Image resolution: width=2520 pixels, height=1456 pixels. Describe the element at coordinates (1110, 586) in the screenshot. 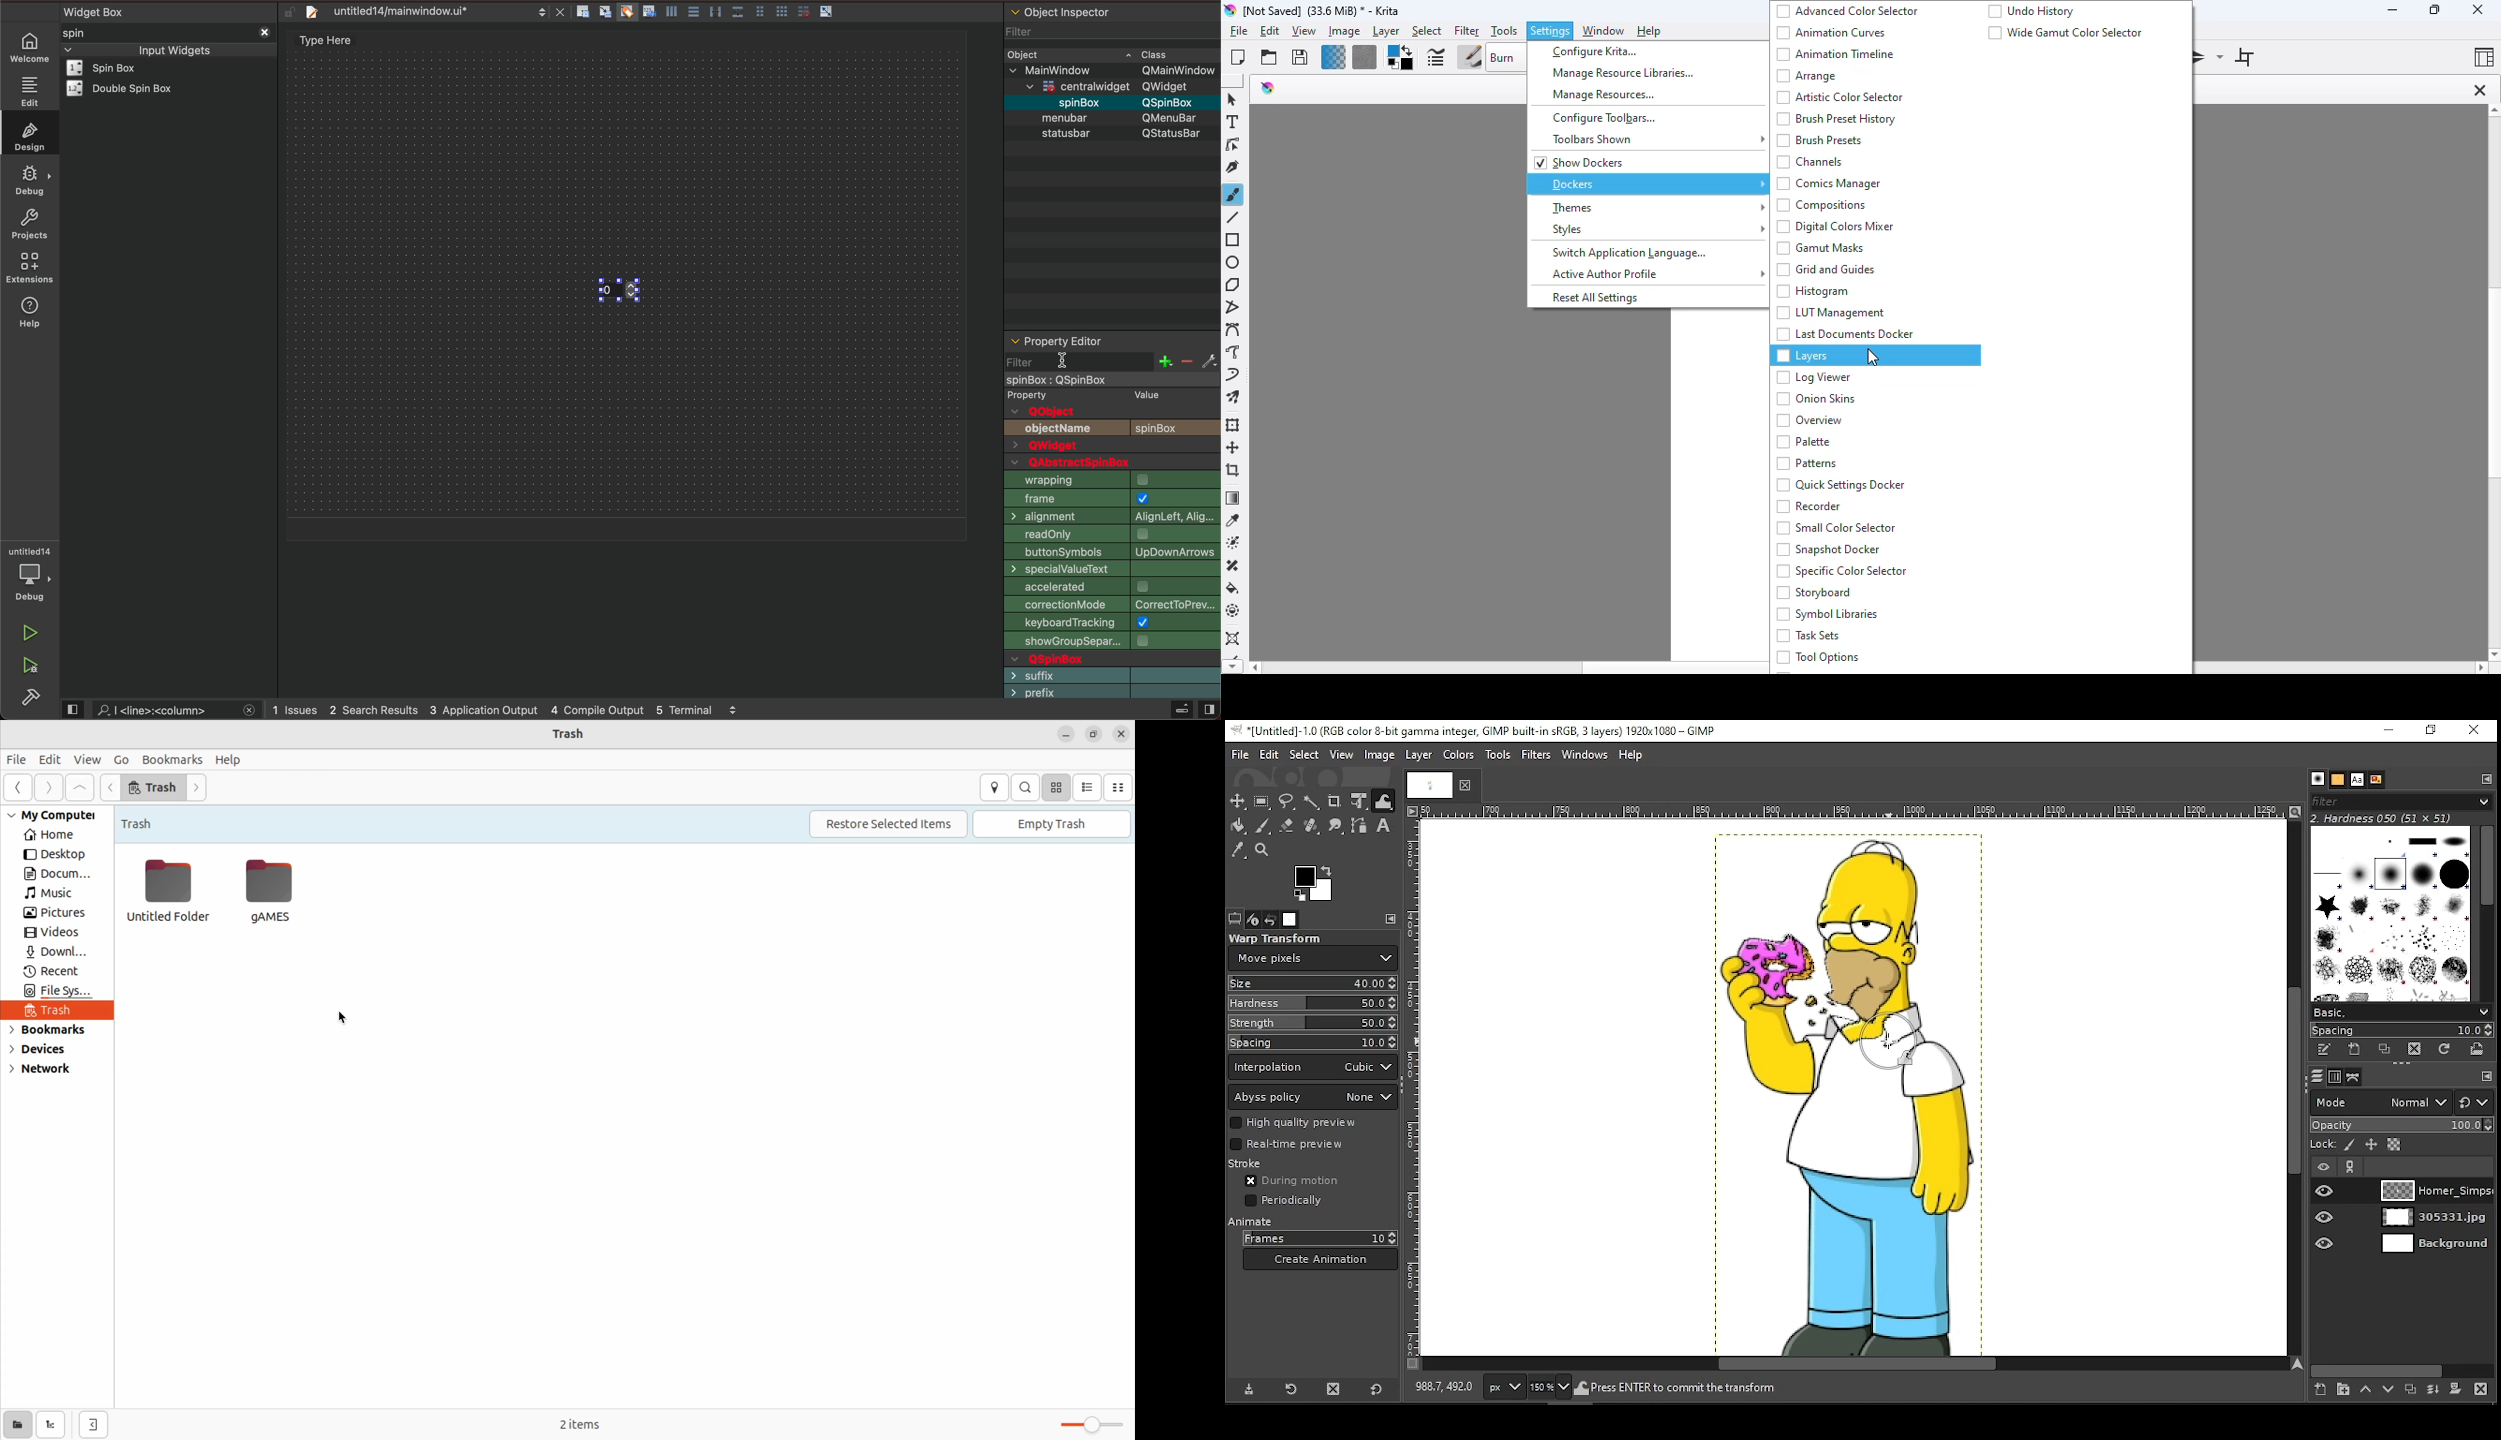

I see `dock option` at that location.